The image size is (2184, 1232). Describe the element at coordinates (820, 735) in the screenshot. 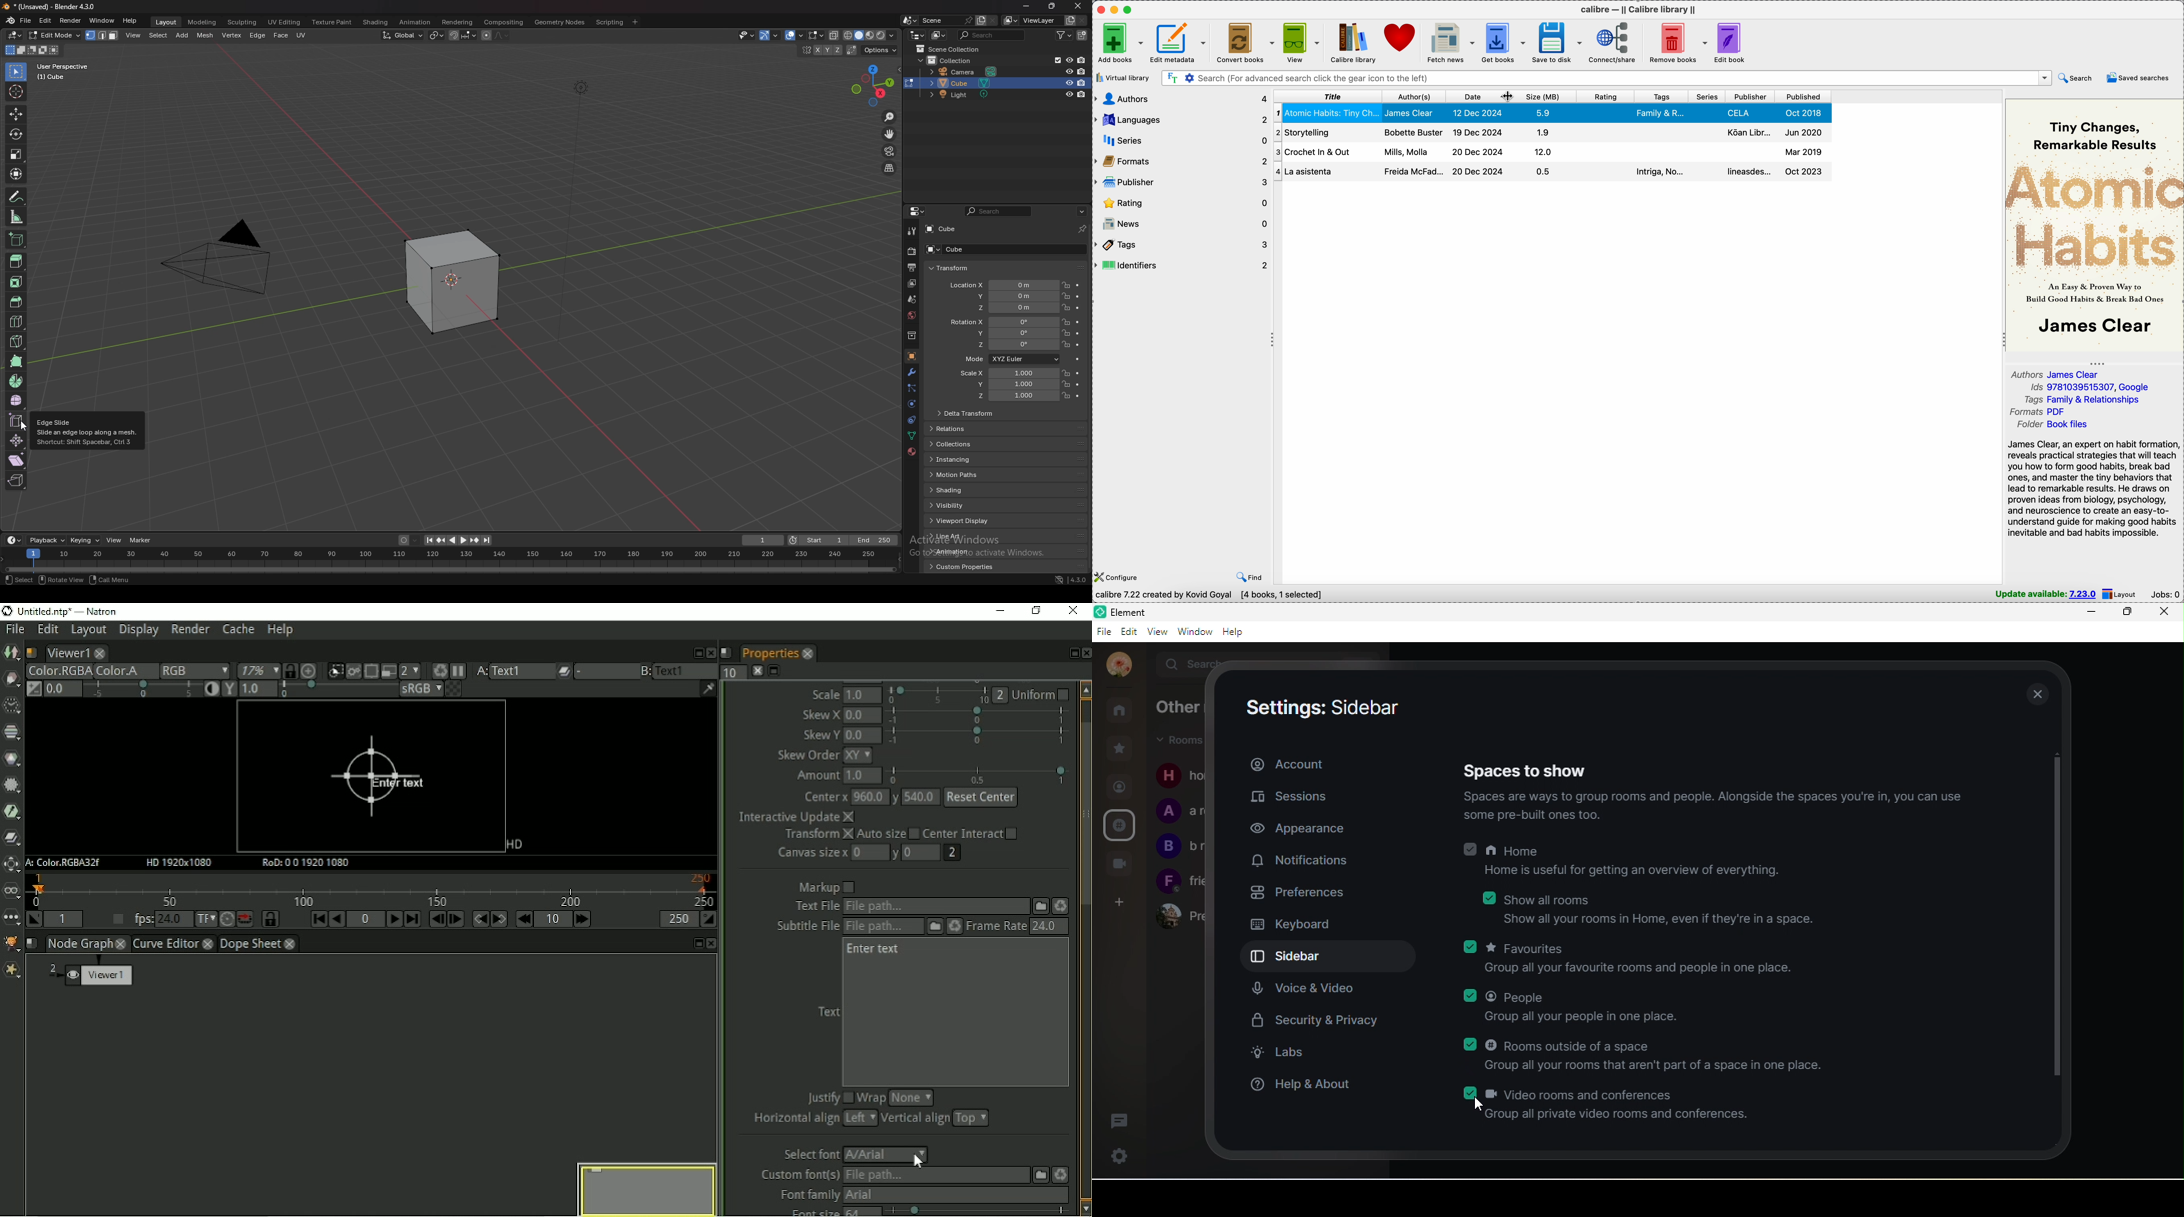

I see `Skew Y` at that location.